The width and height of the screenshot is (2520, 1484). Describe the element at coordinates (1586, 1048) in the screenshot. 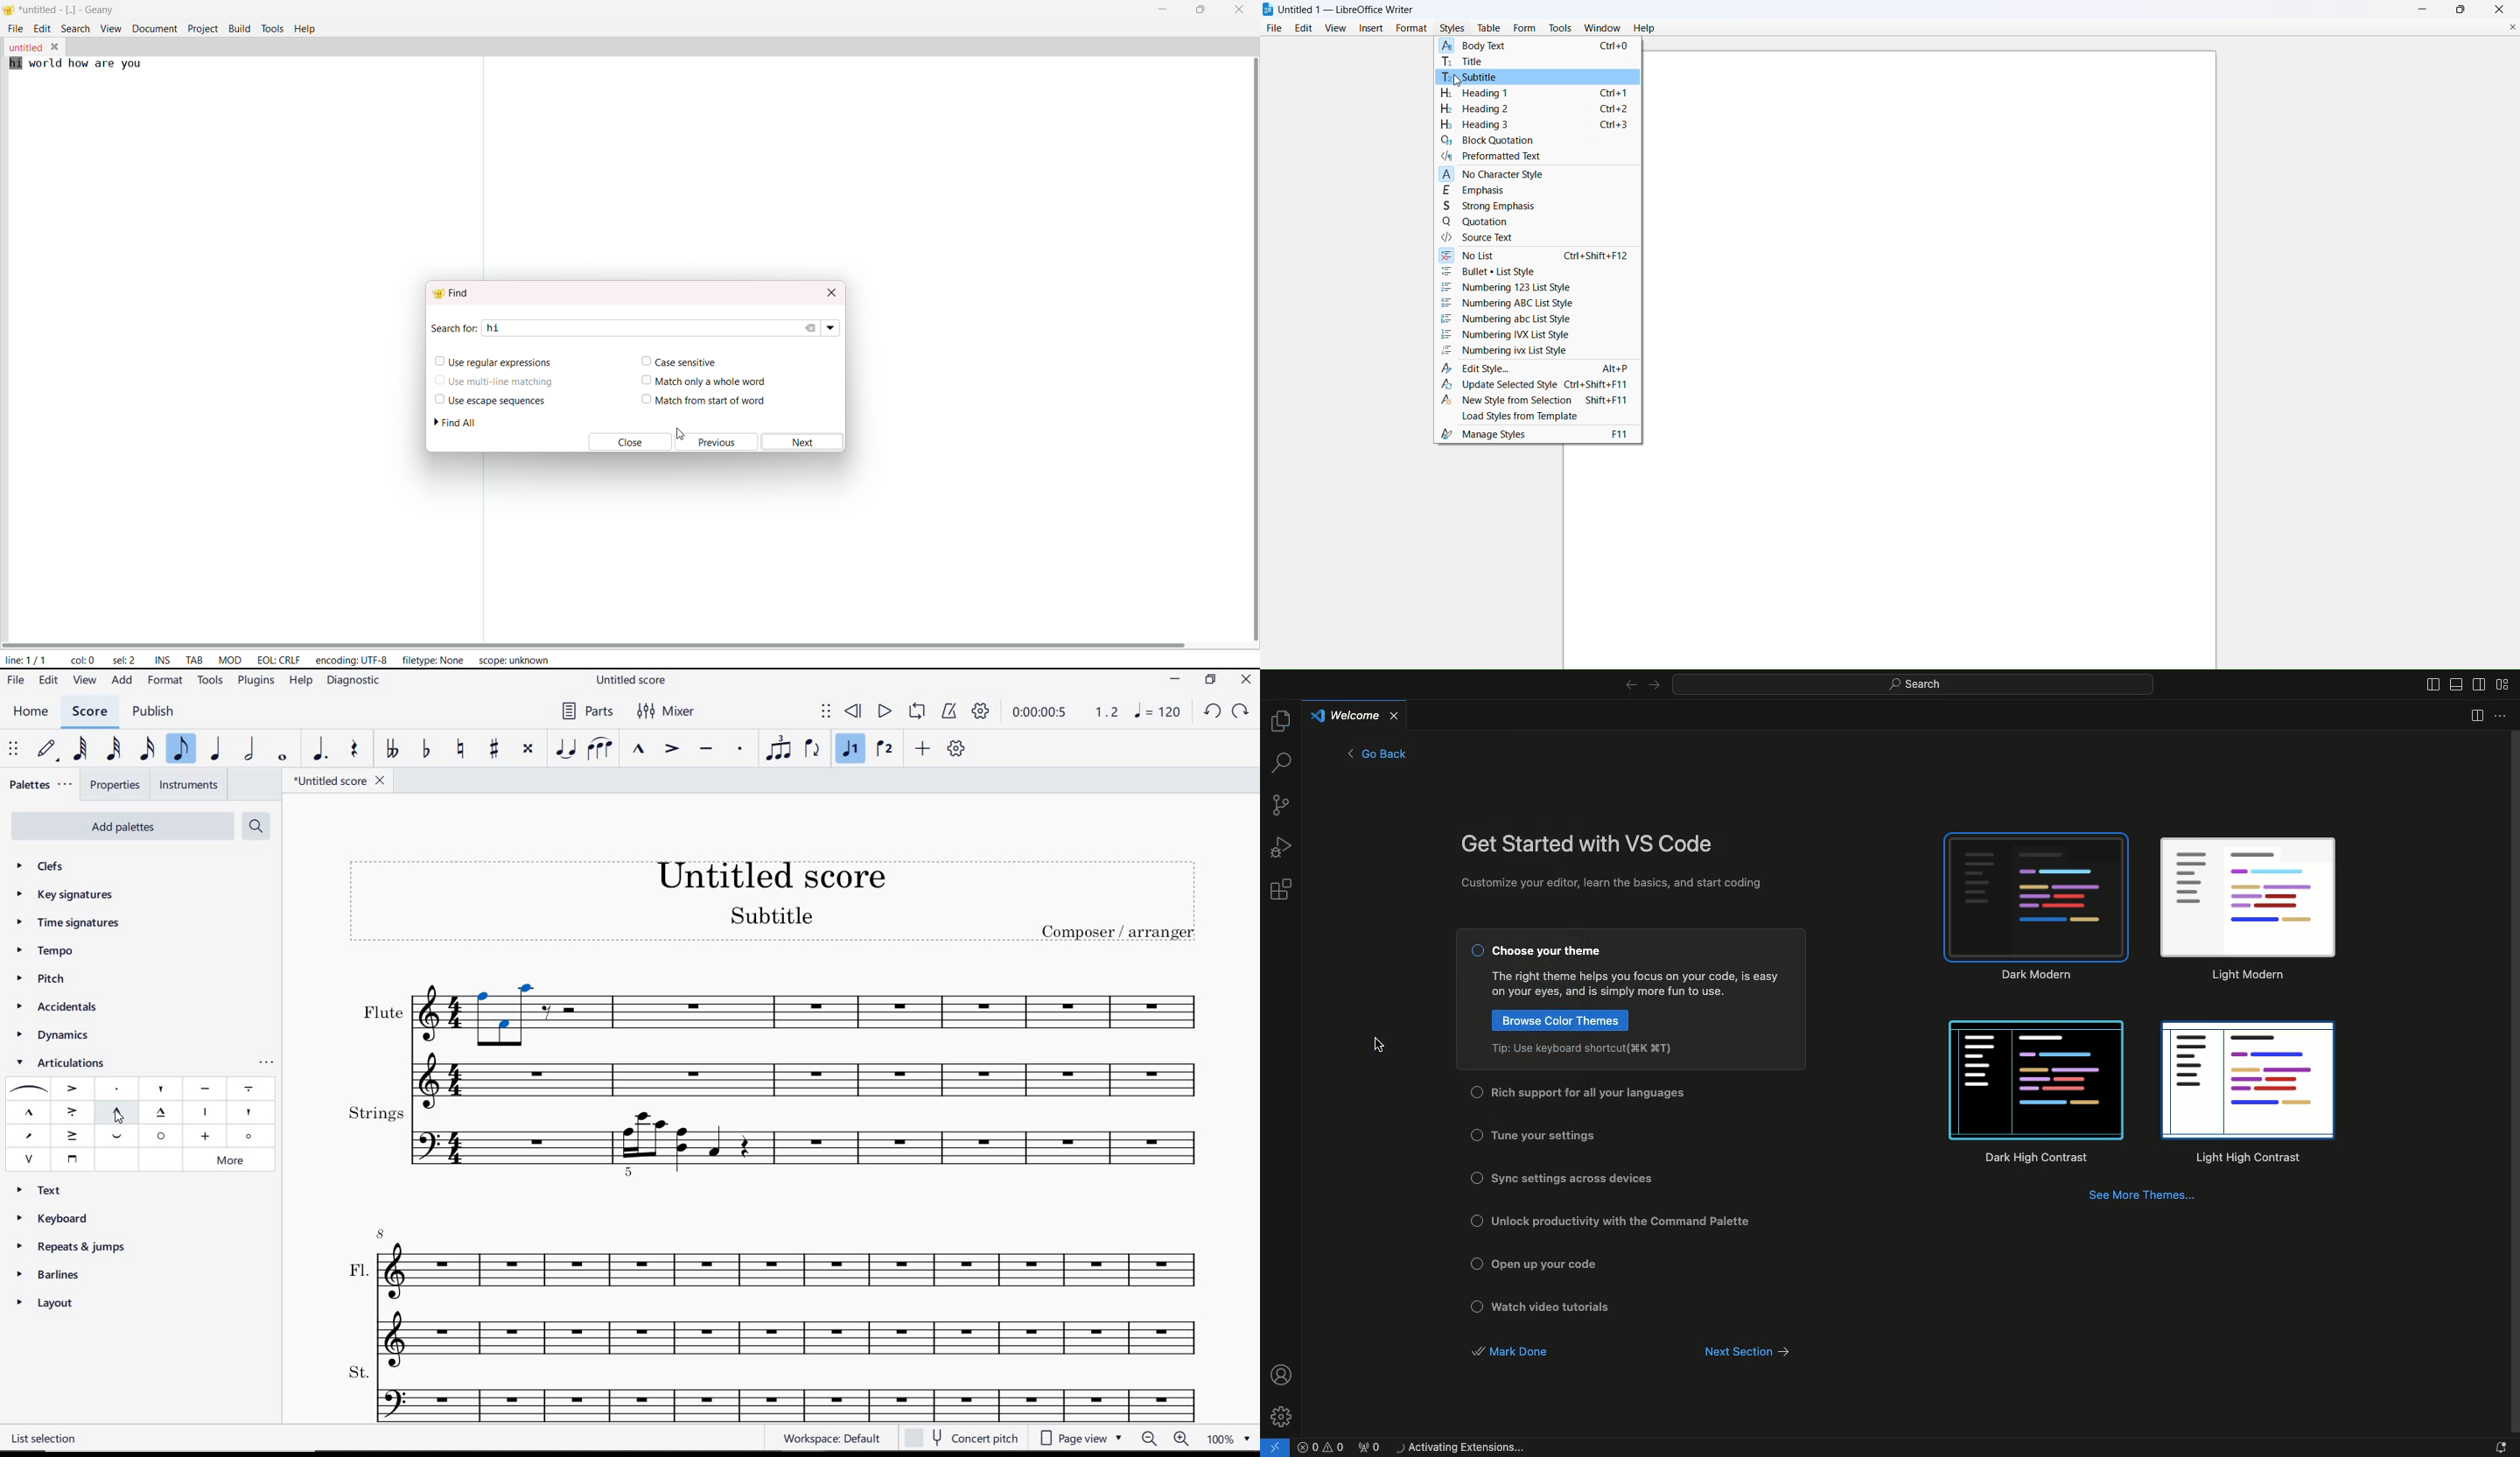

I see `Top` at that location.